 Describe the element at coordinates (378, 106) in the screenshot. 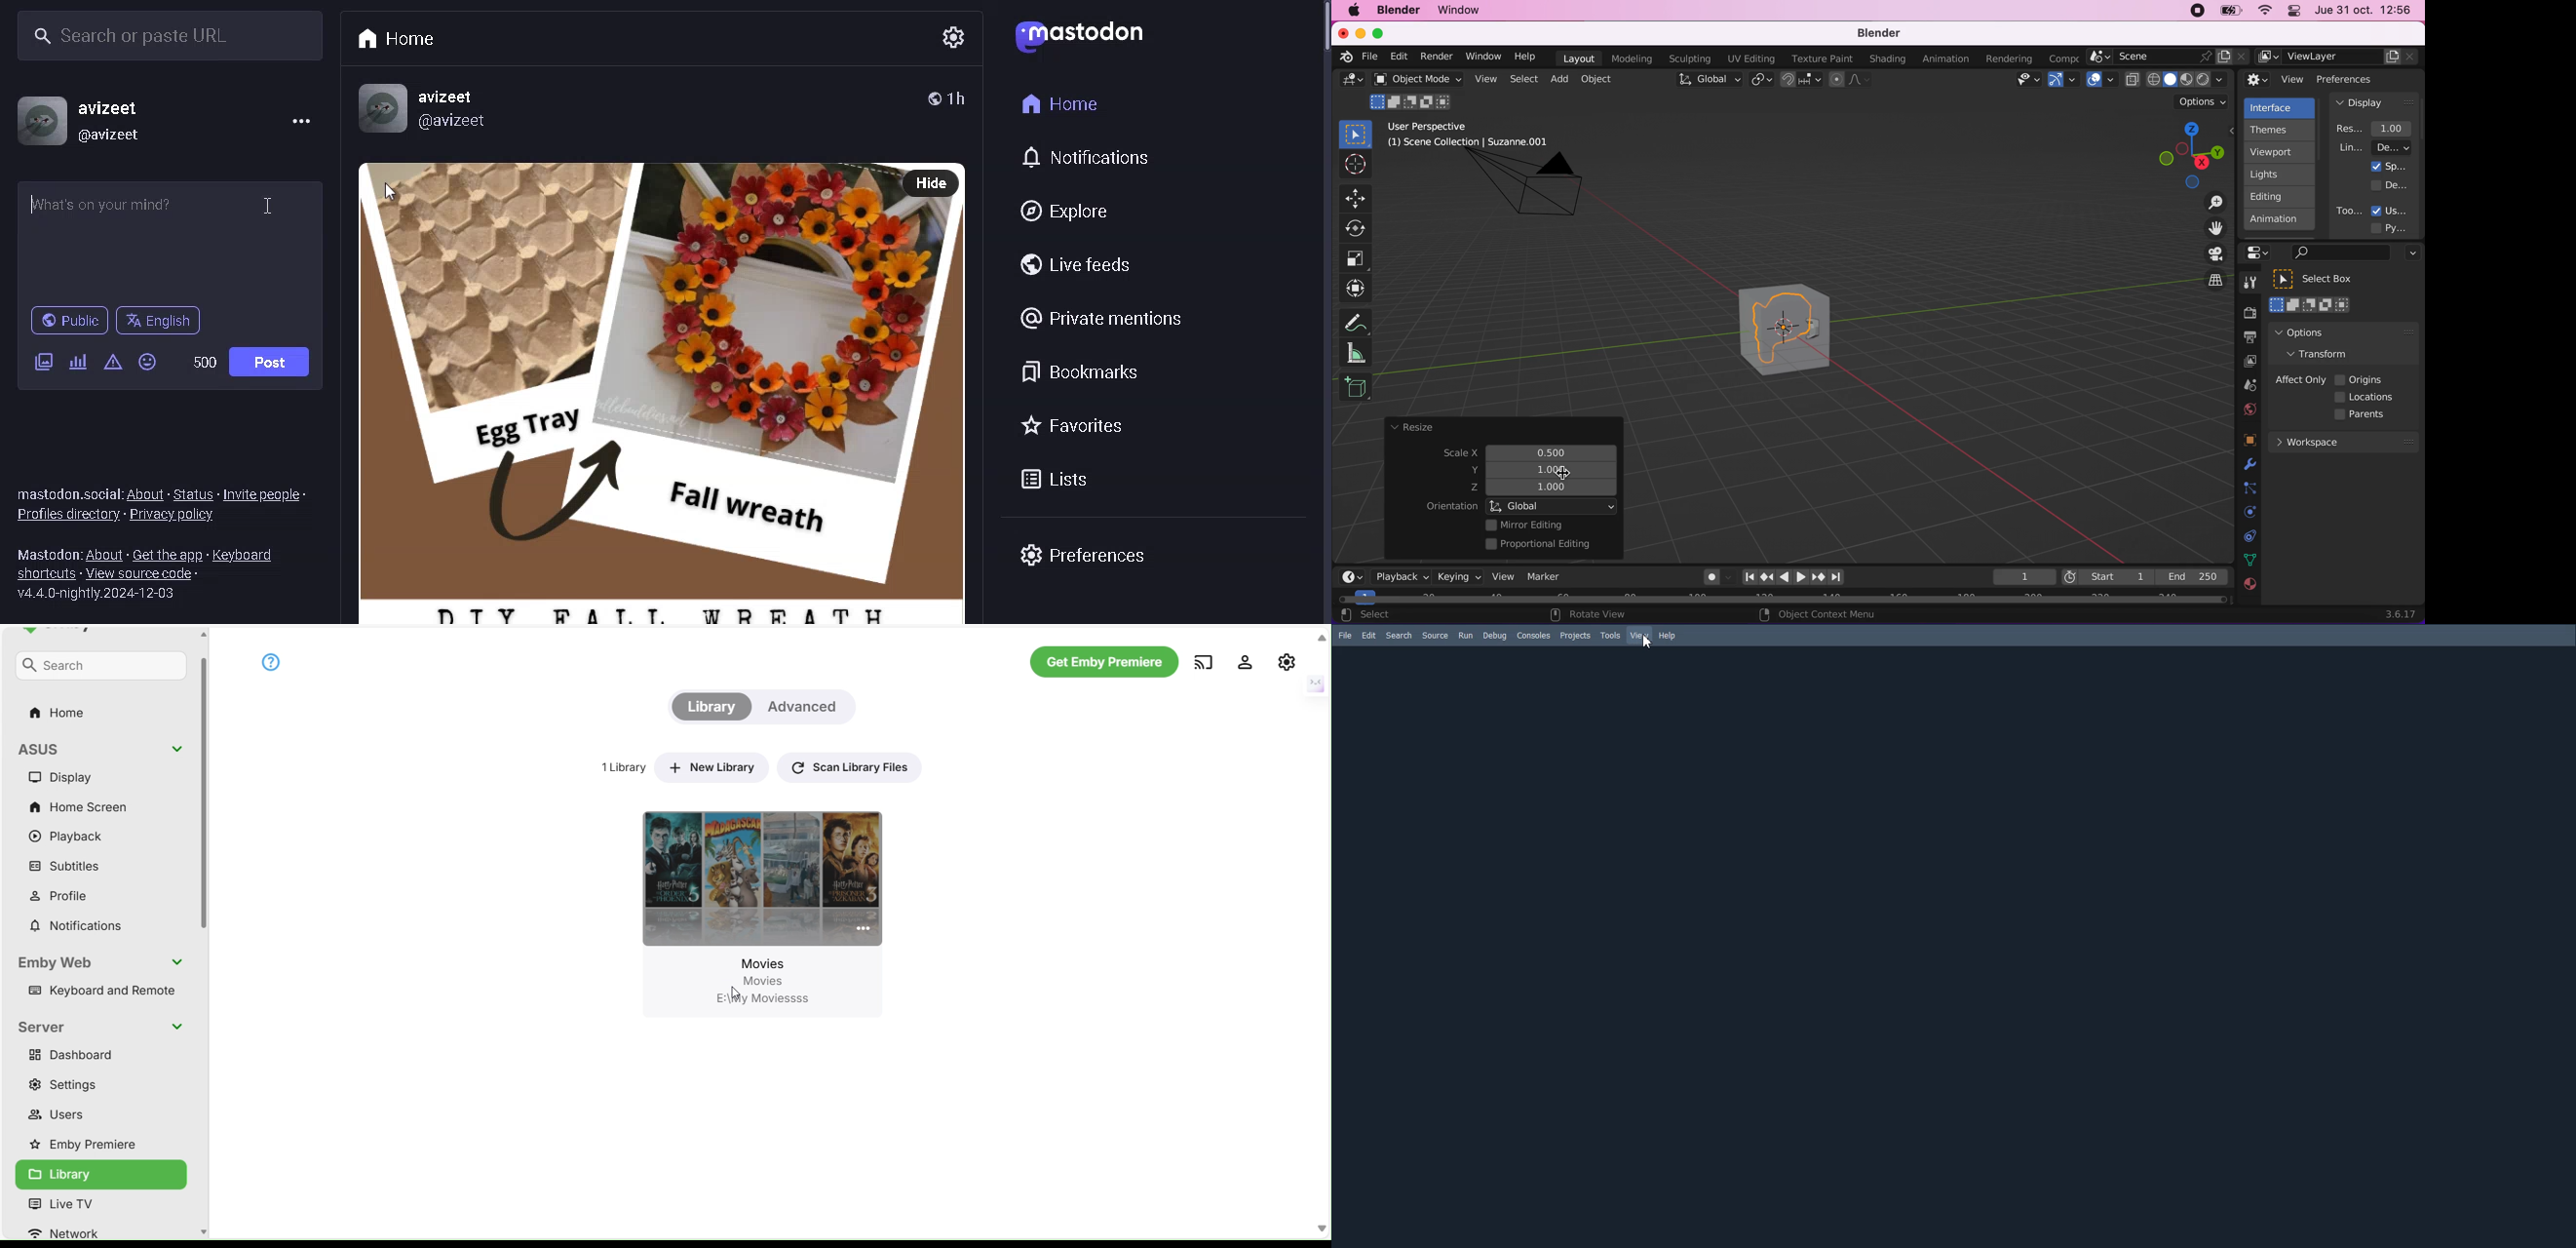

I see `PROFILE picture` at that location.